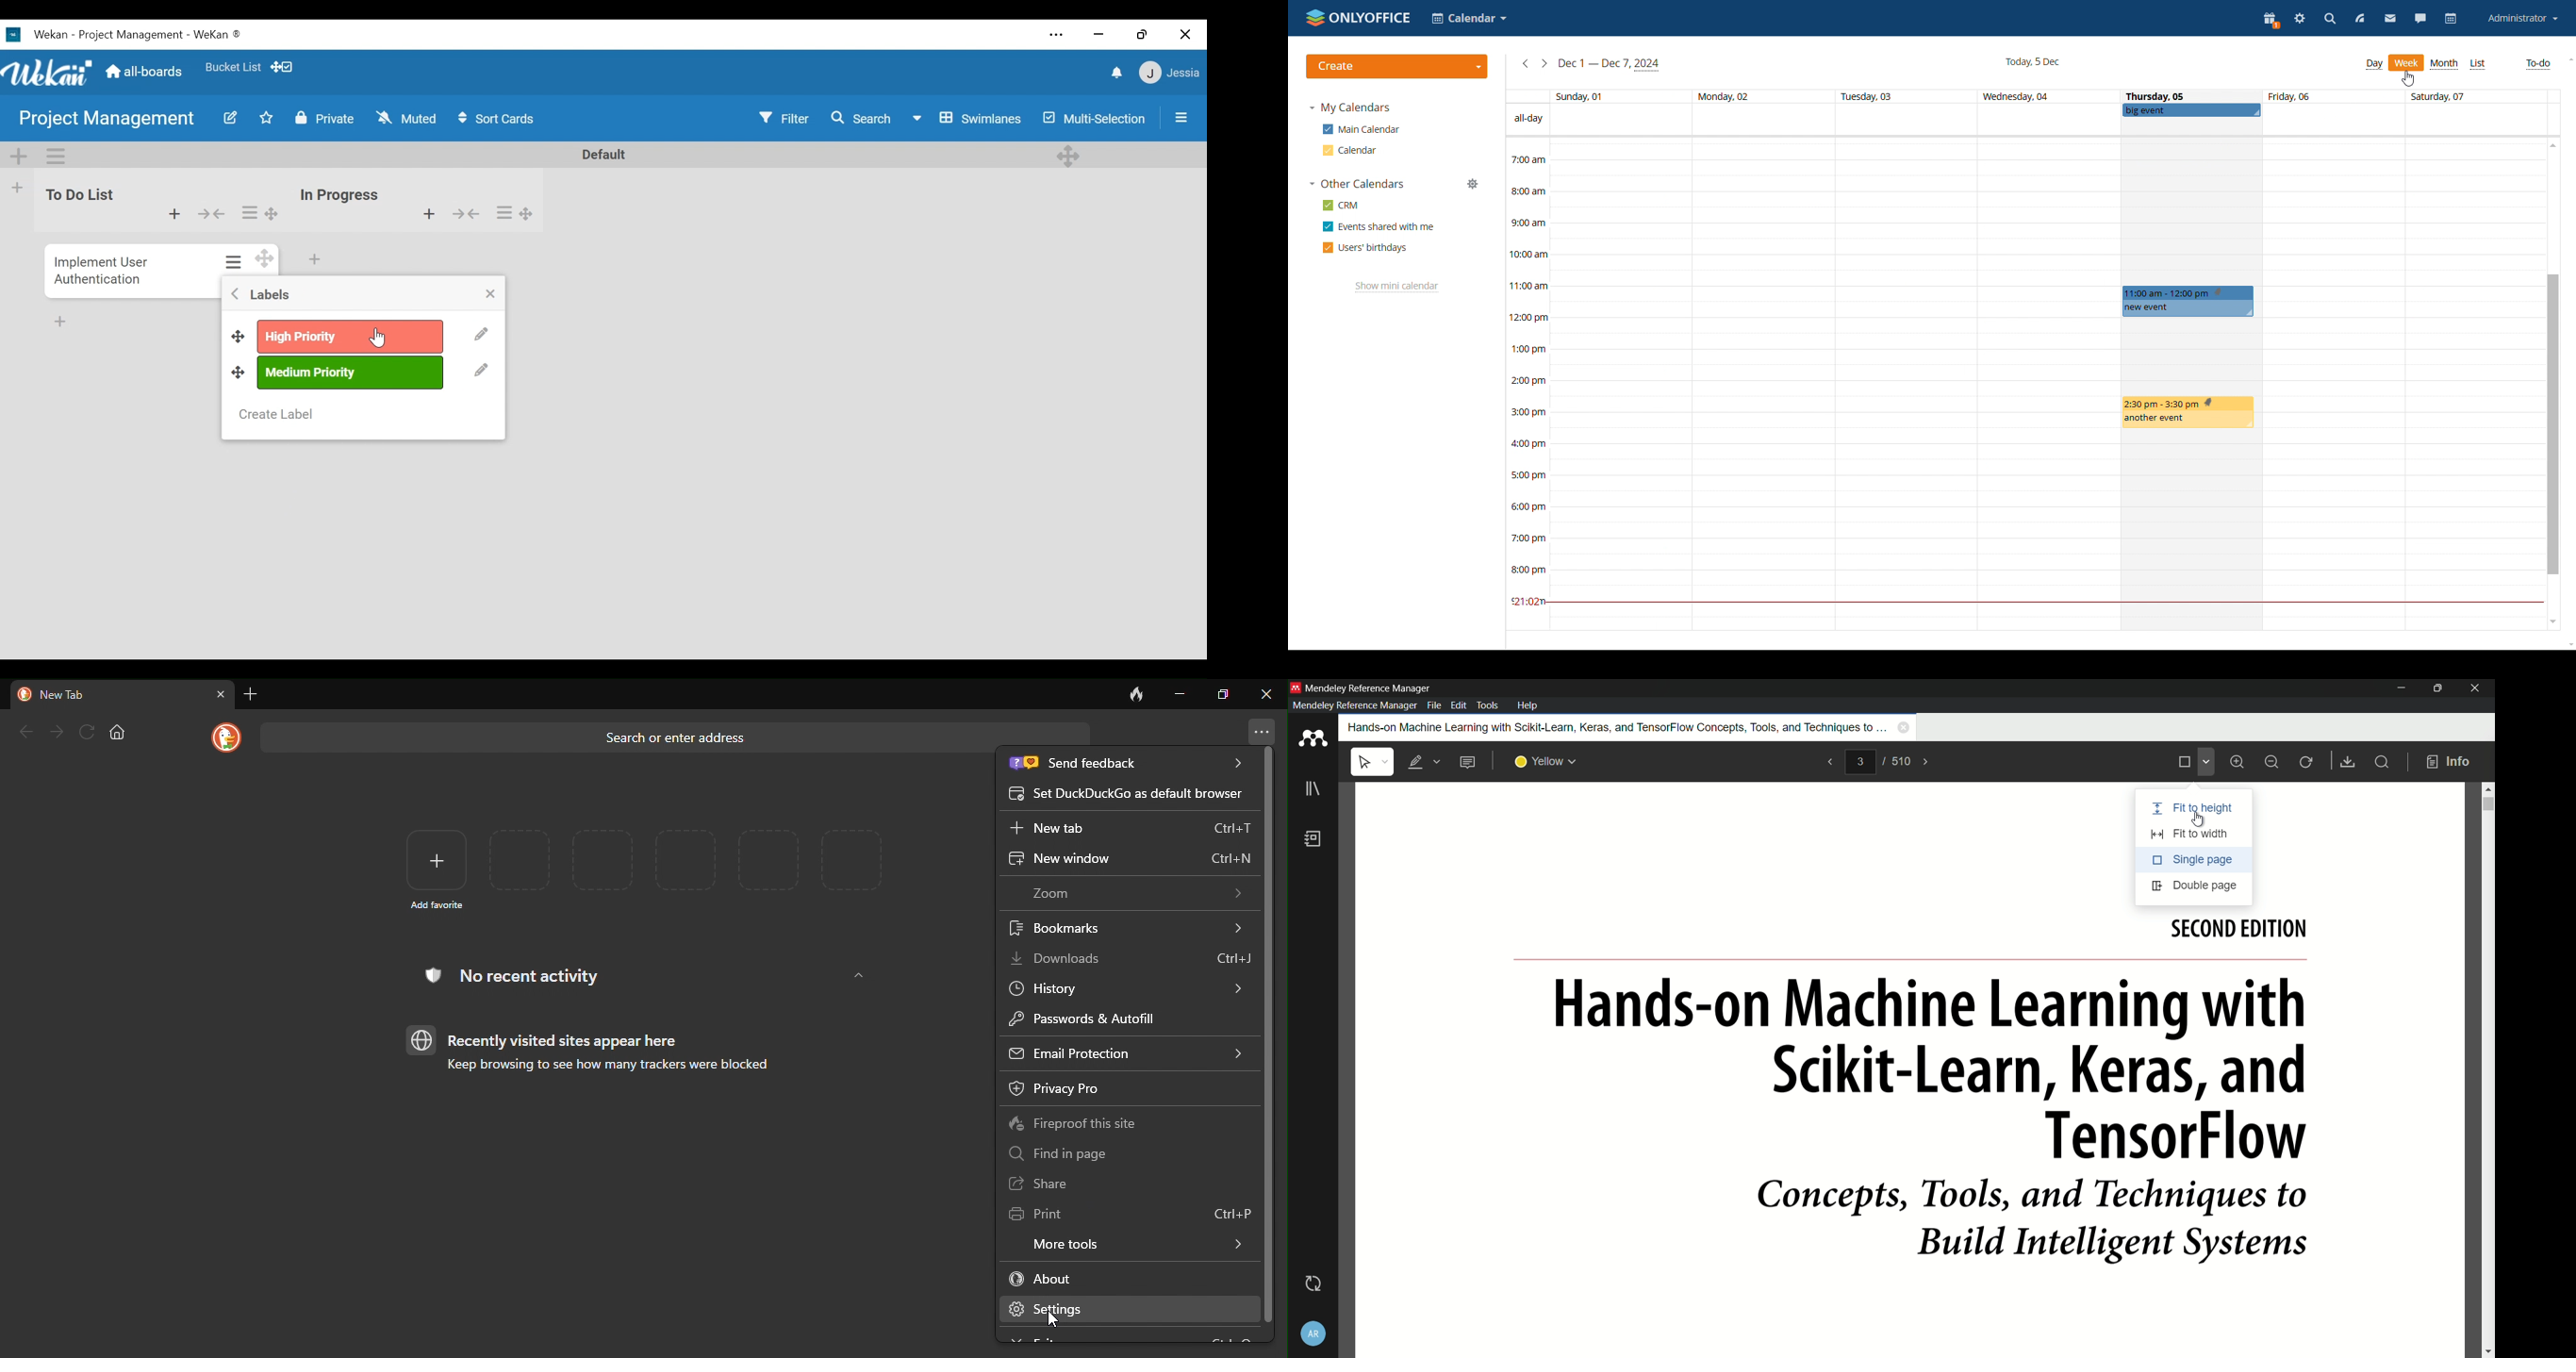 The image size is (2576, 1372). I want to click on add card to the top of the list, so click(427, 215).